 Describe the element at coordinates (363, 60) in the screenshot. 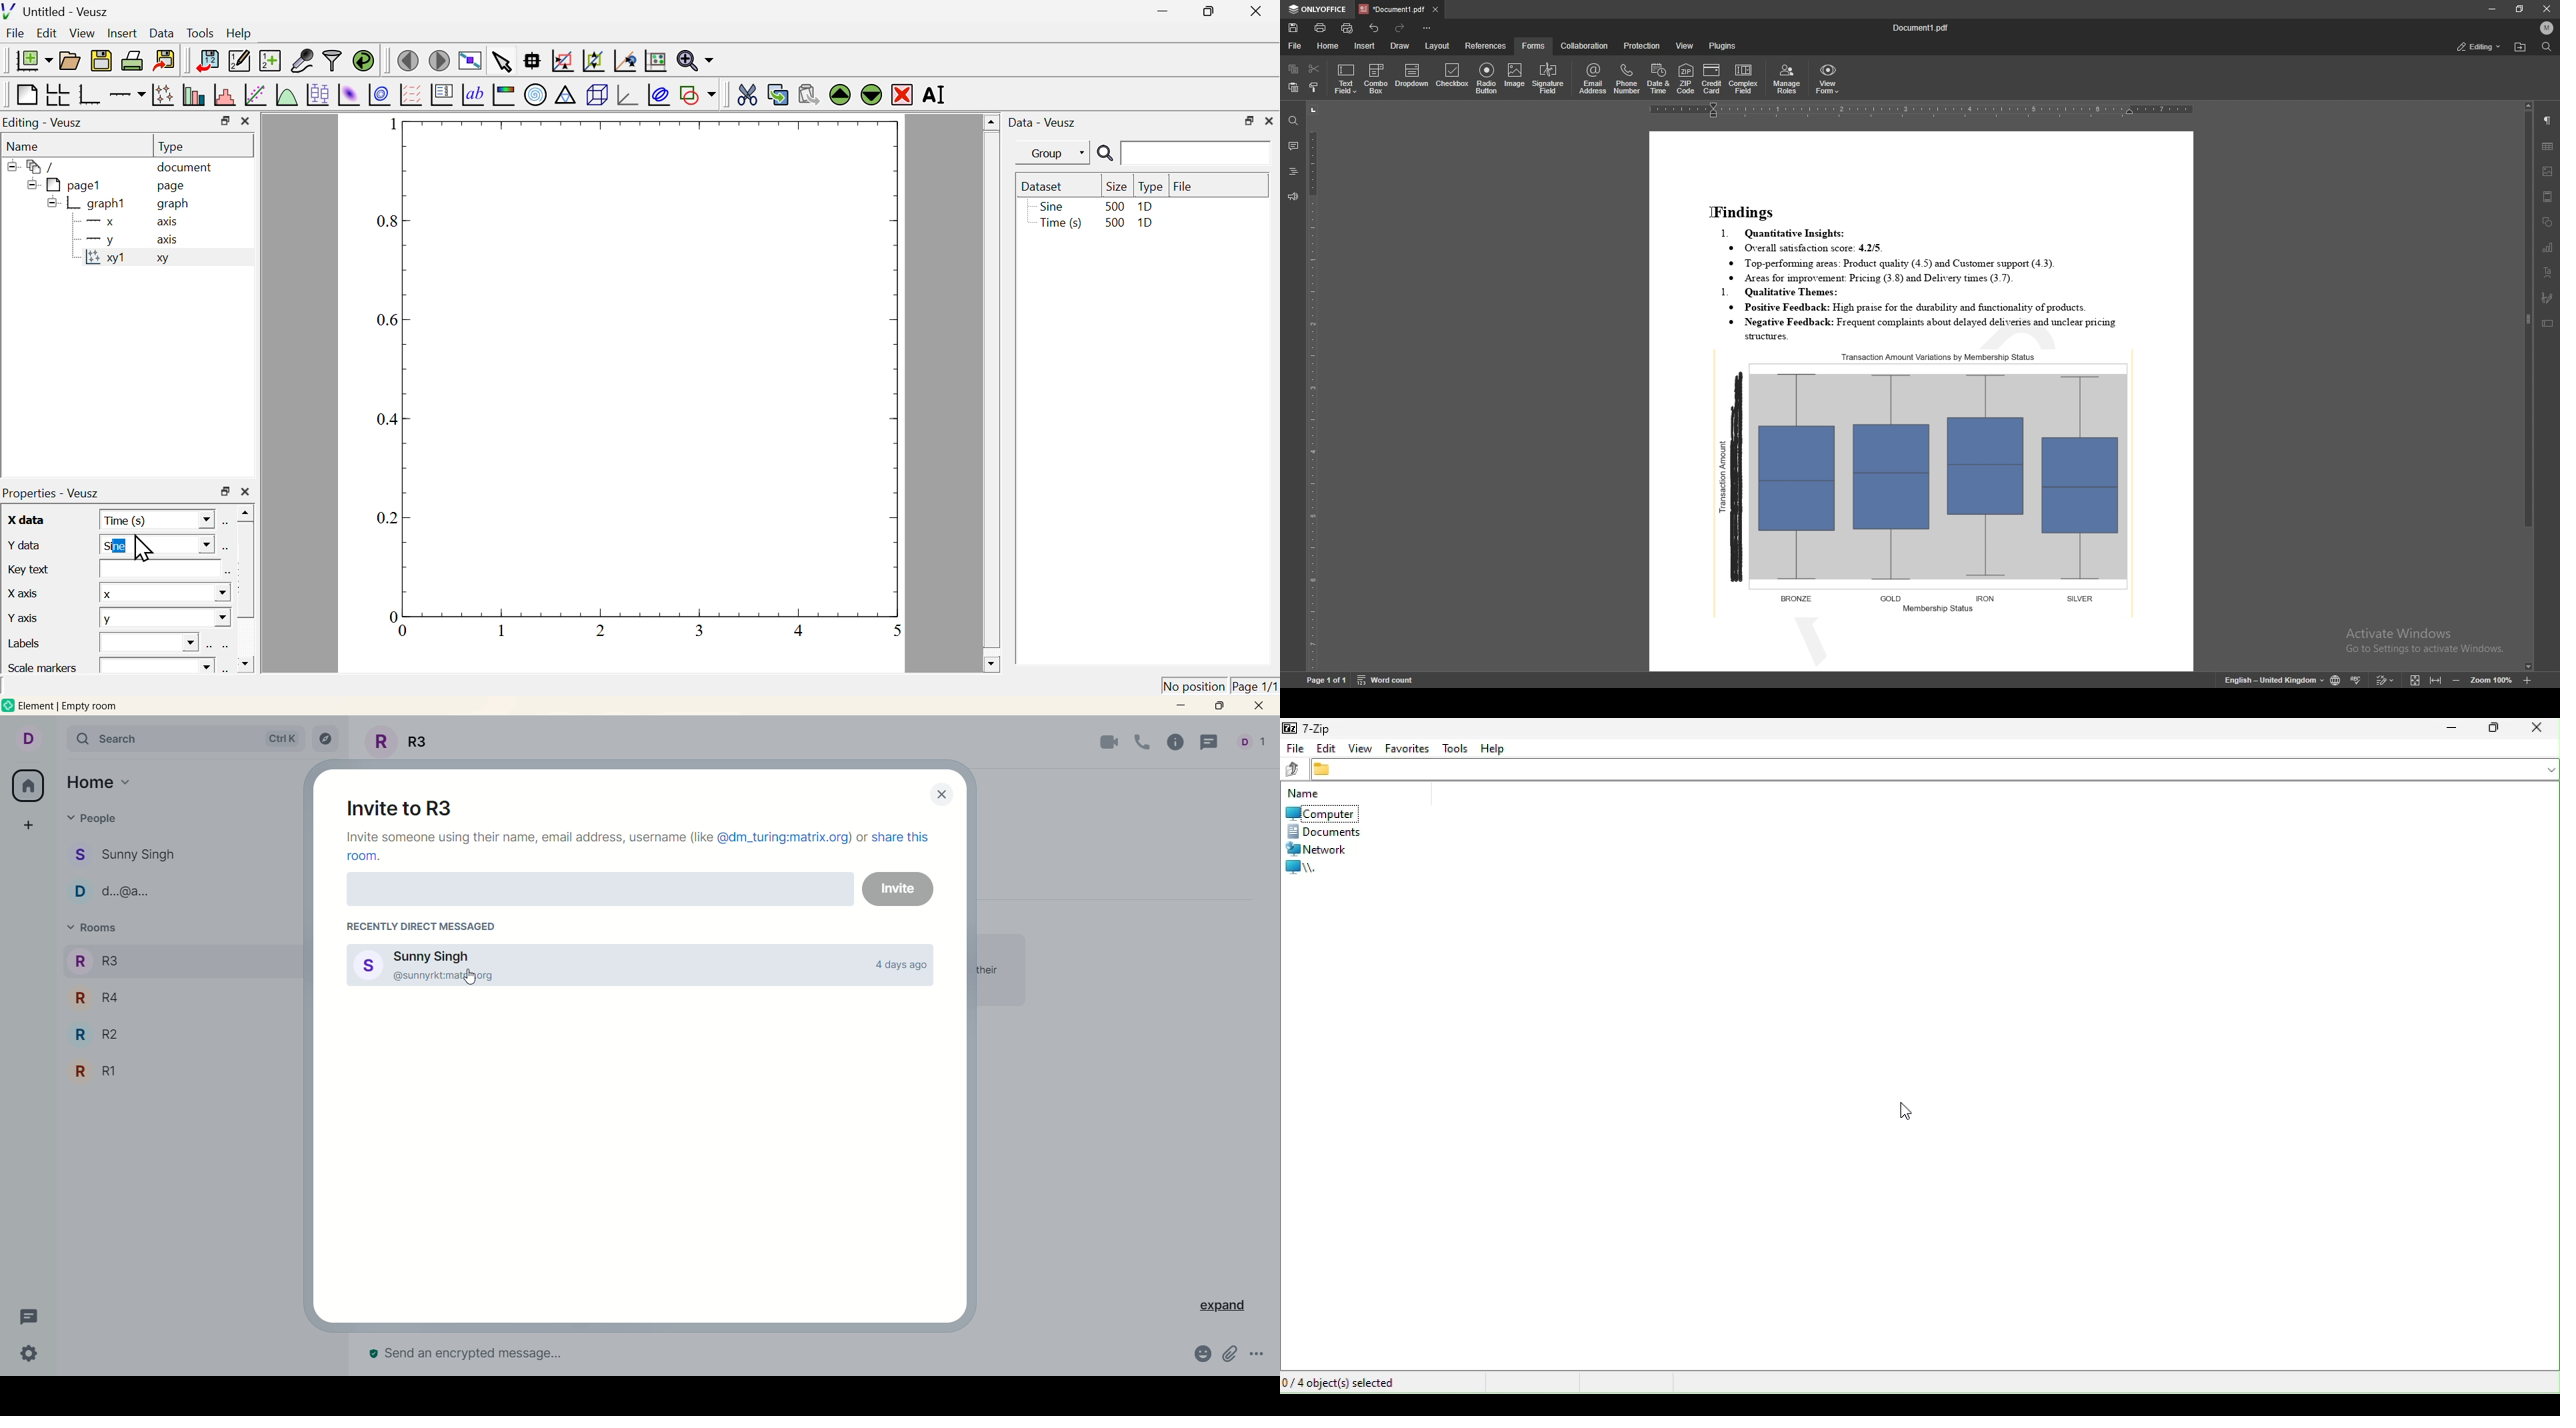

I see `reload linked datasets` at that location.